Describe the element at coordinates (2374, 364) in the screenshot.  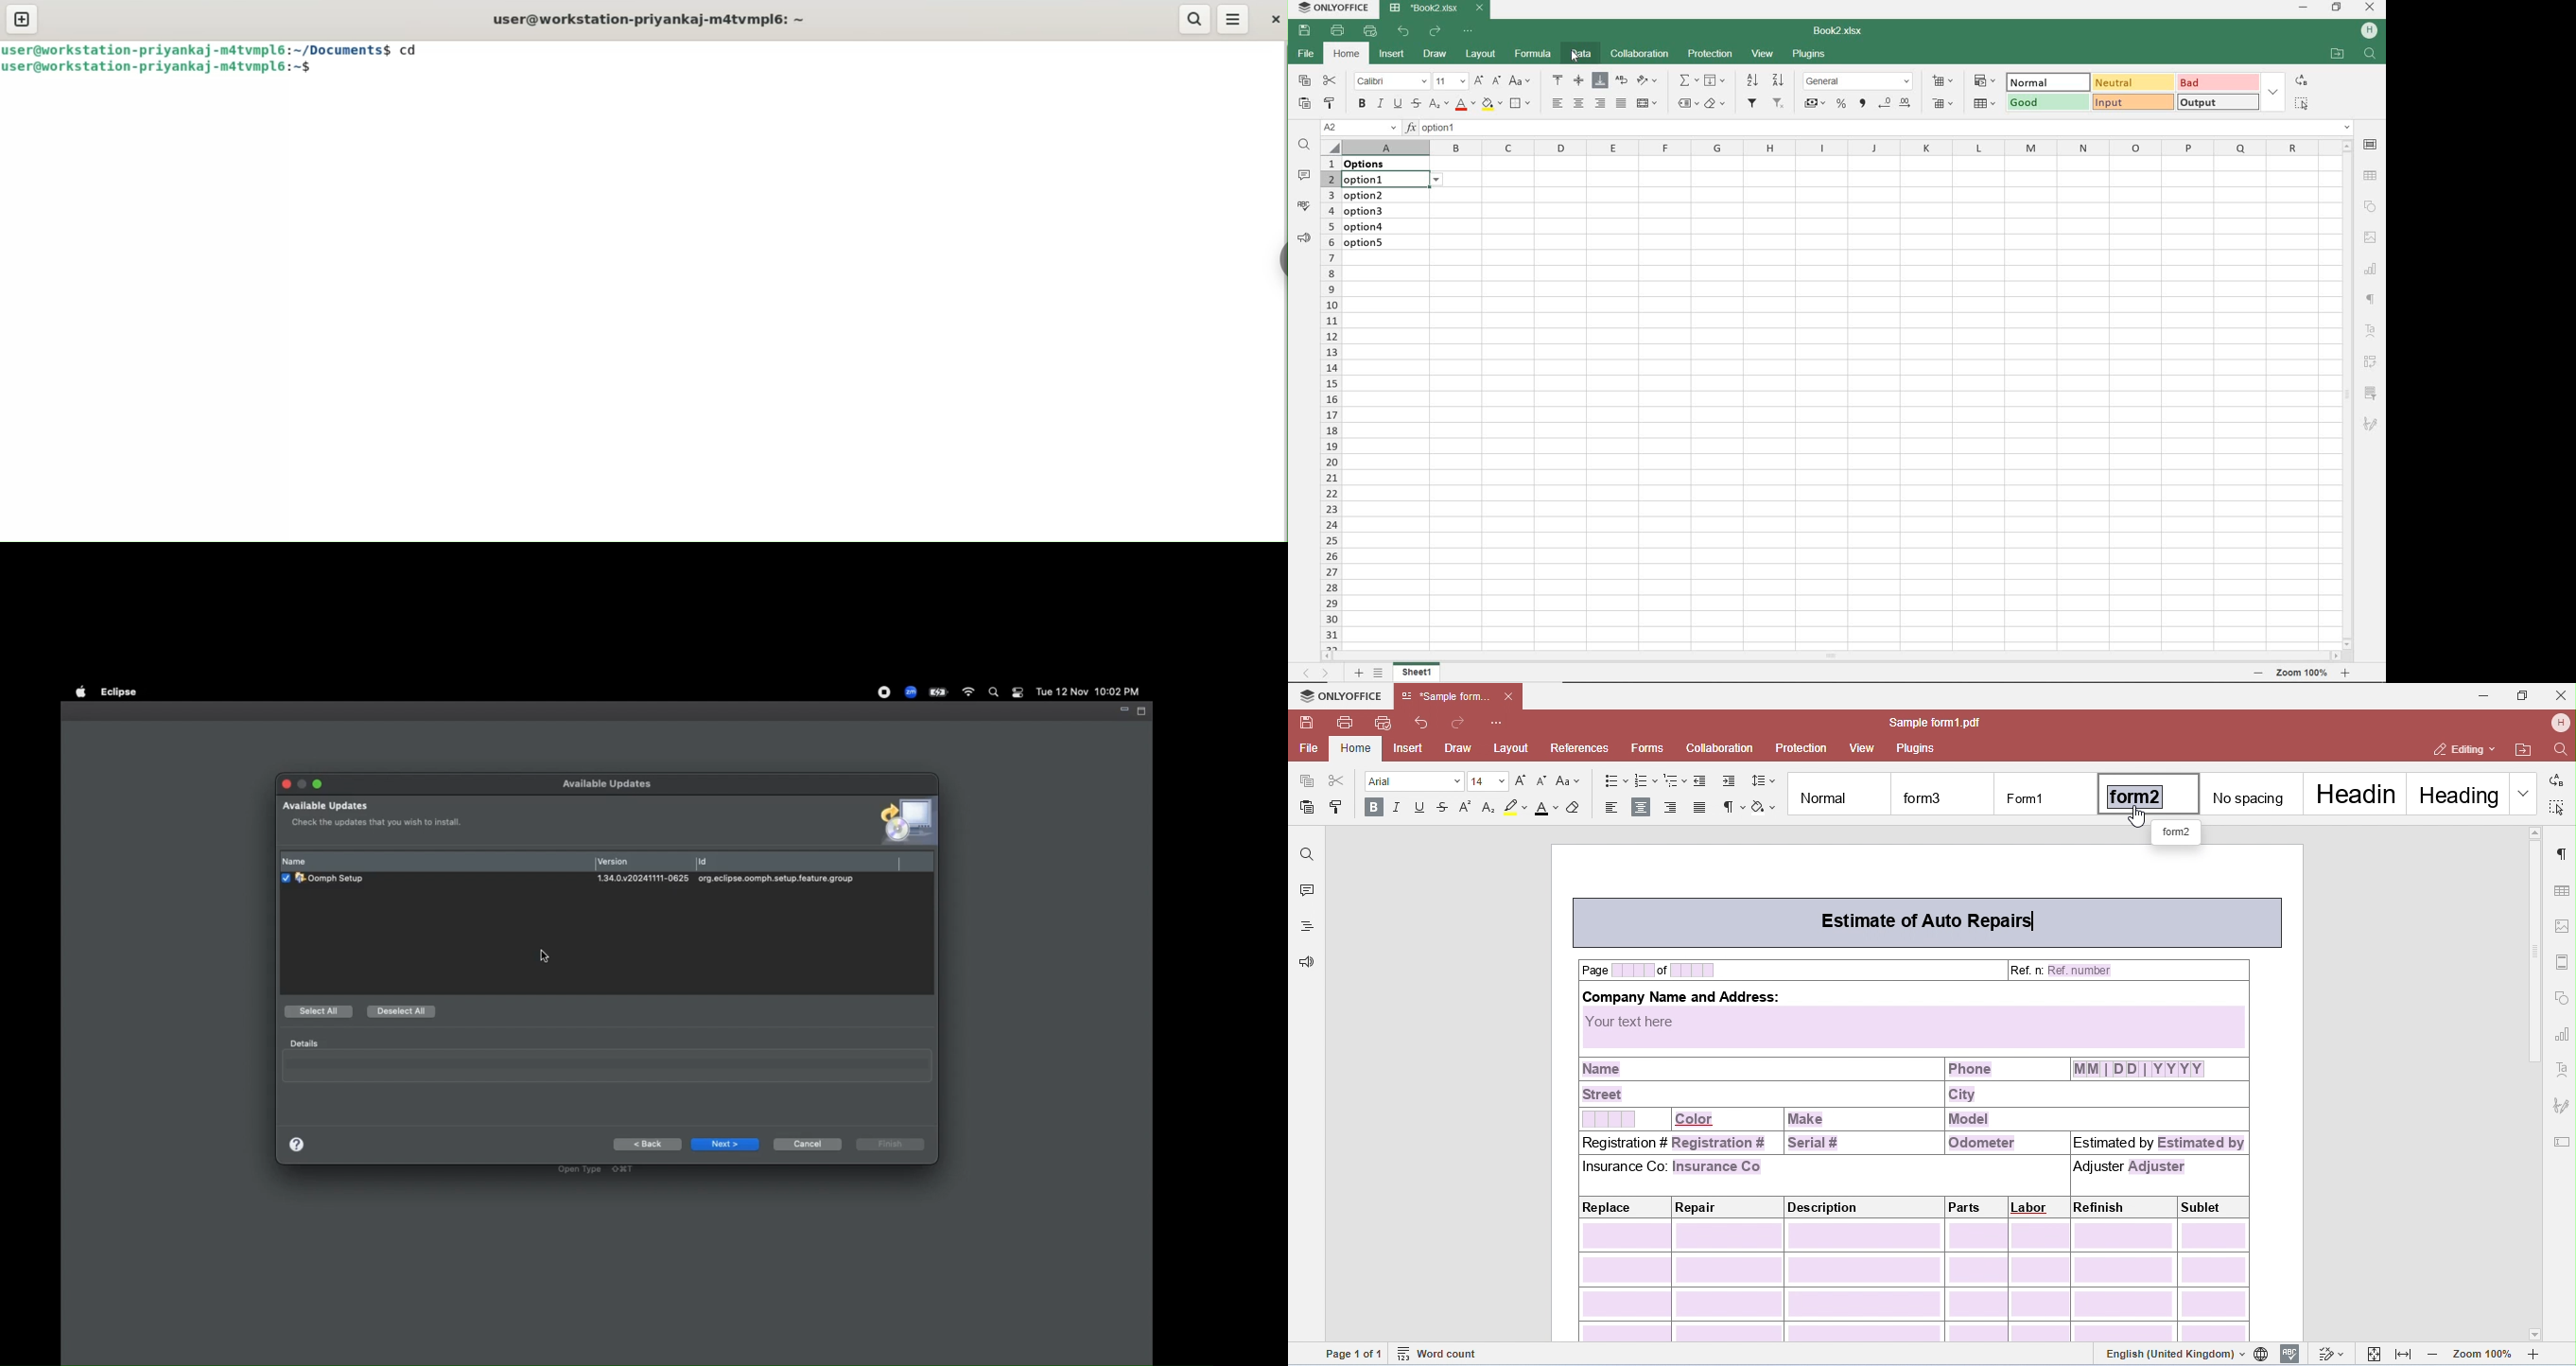
I see `PIVOT TABLE` at that location.